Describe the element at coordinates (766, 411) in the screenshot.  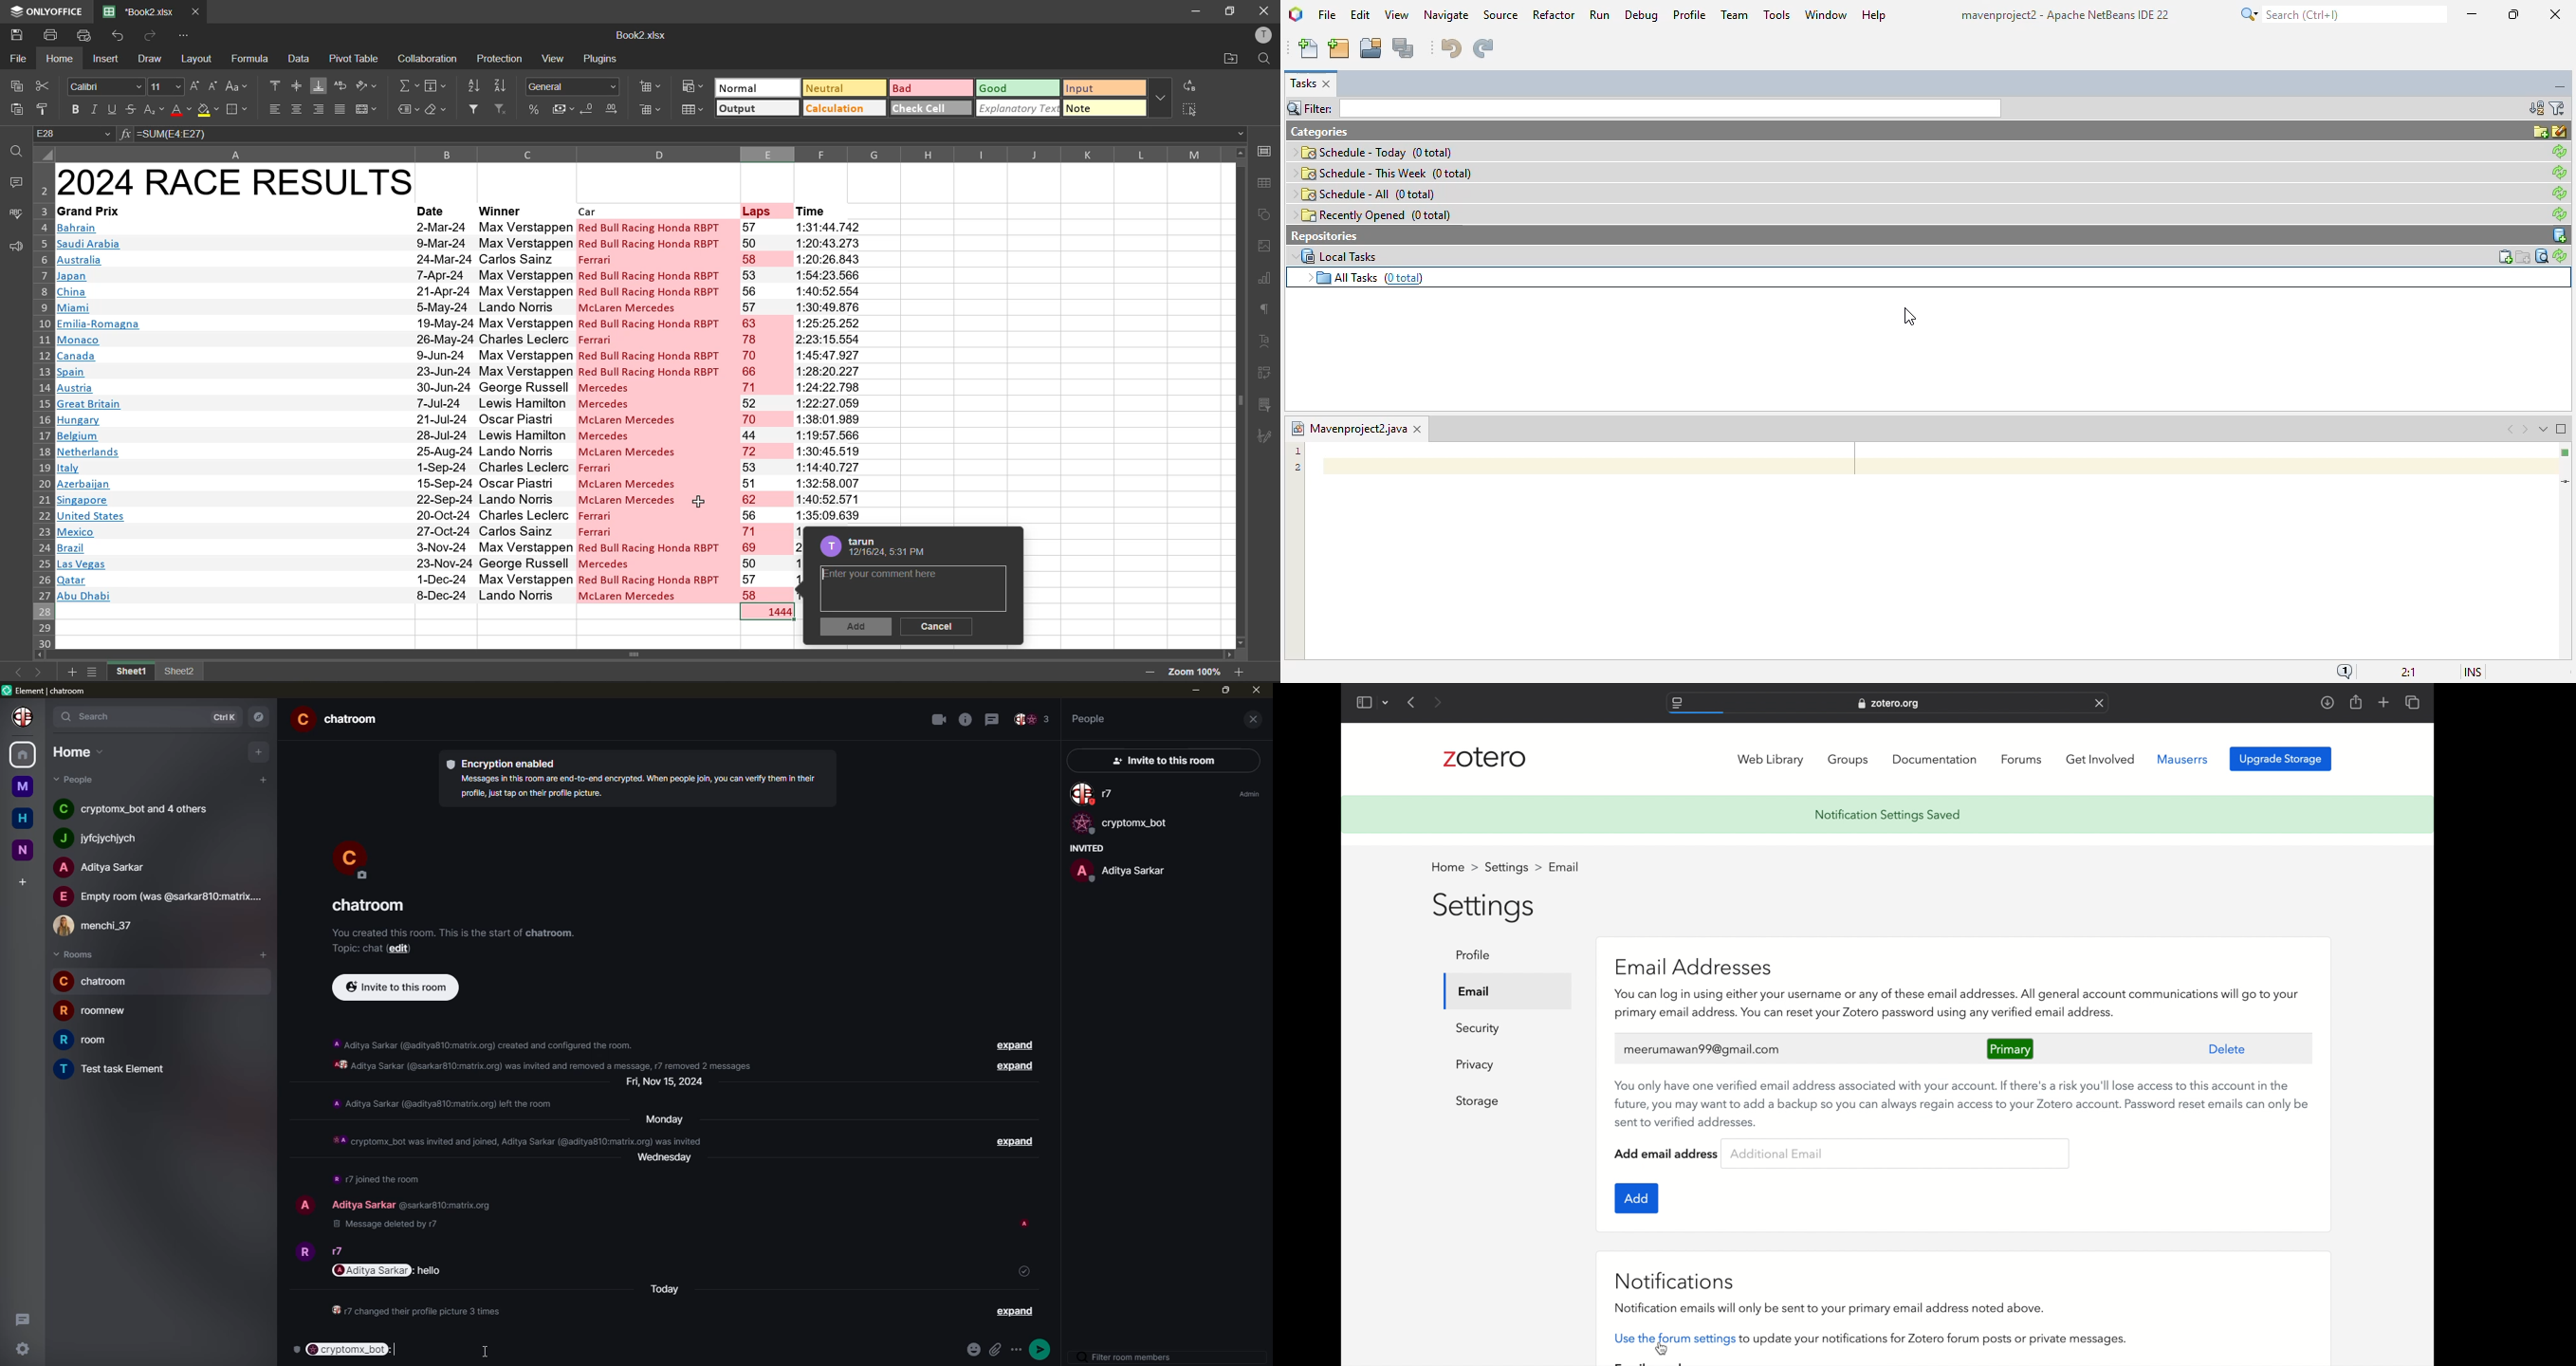
I see `laps` at that location.